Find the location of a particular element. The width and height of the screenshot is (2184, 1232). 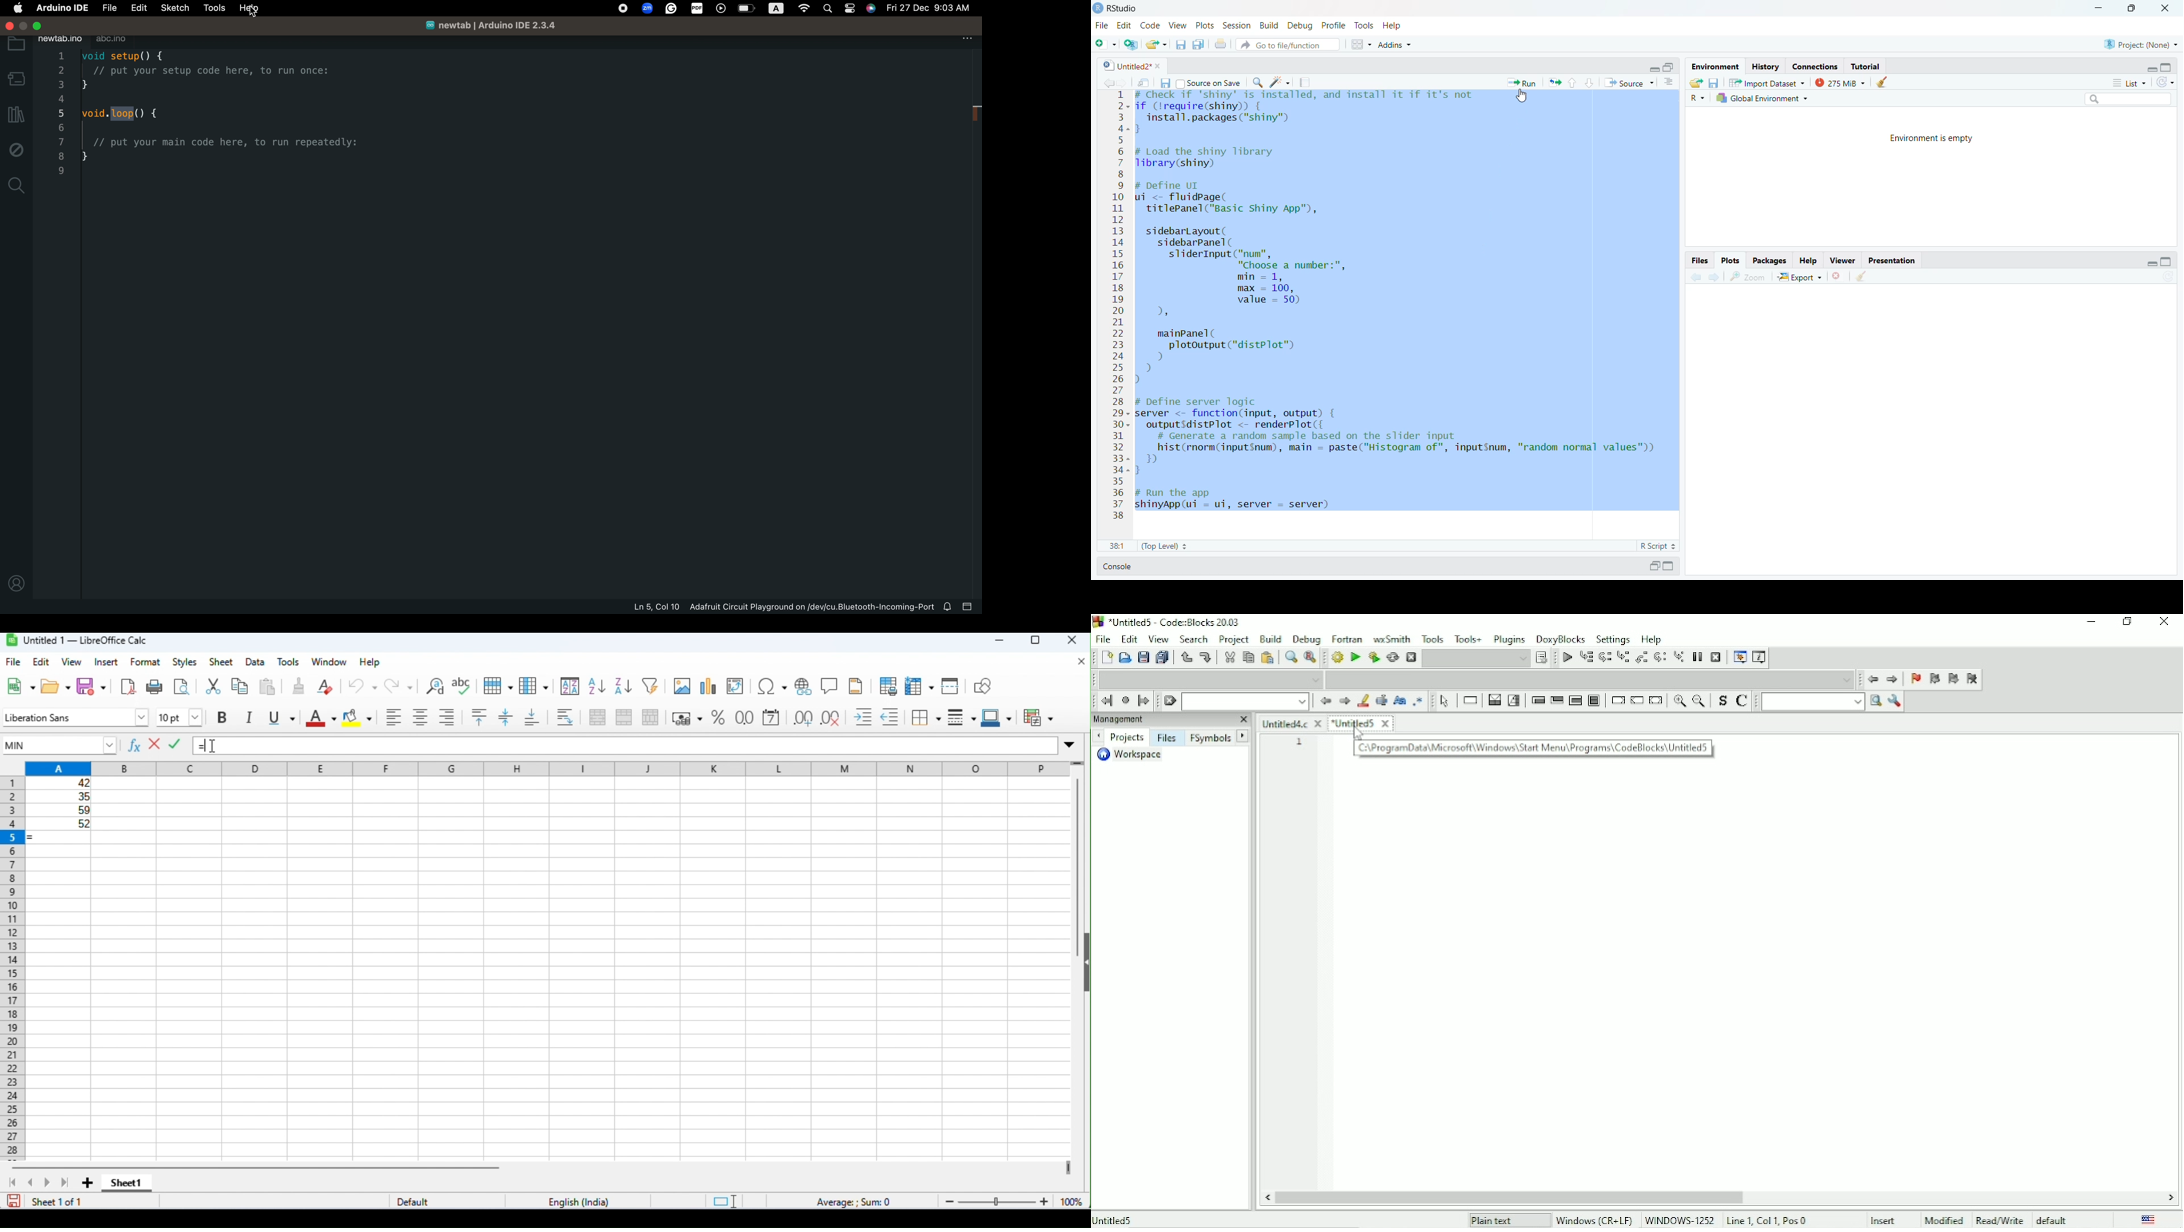

font size is located at coordinates (180, 717).